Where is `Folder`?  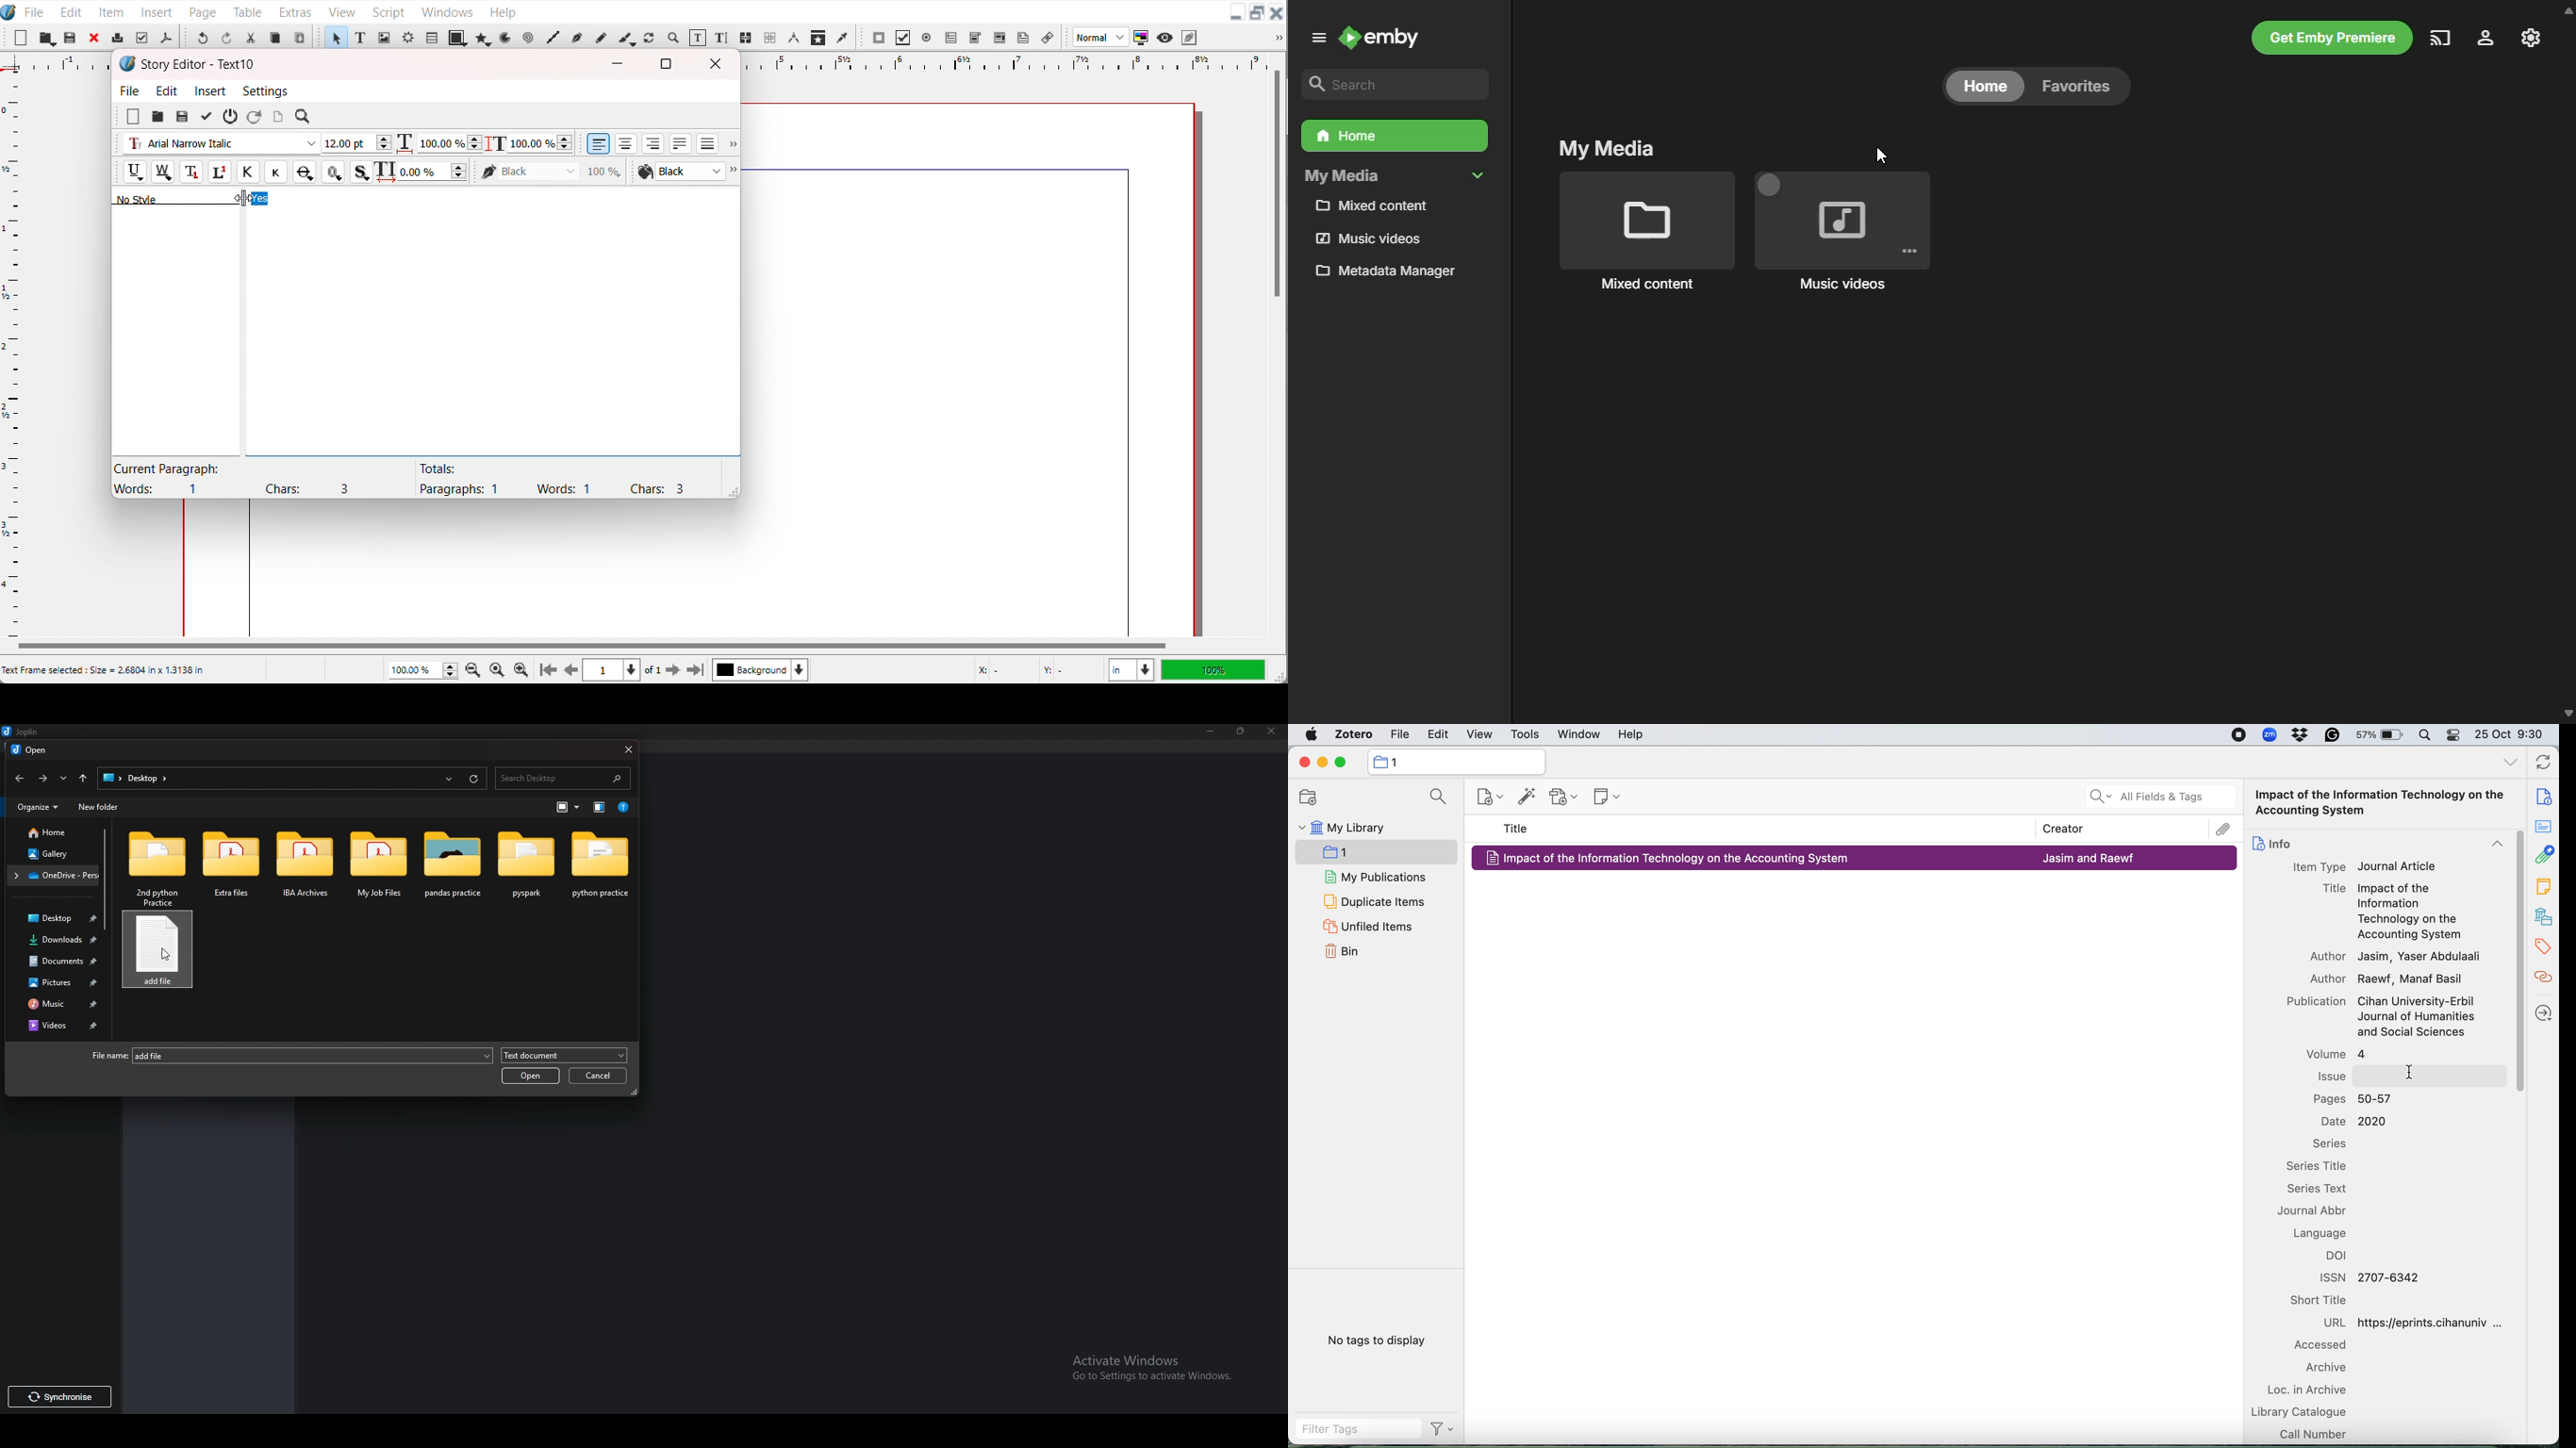 Folder is located at coordinates (598, 868).